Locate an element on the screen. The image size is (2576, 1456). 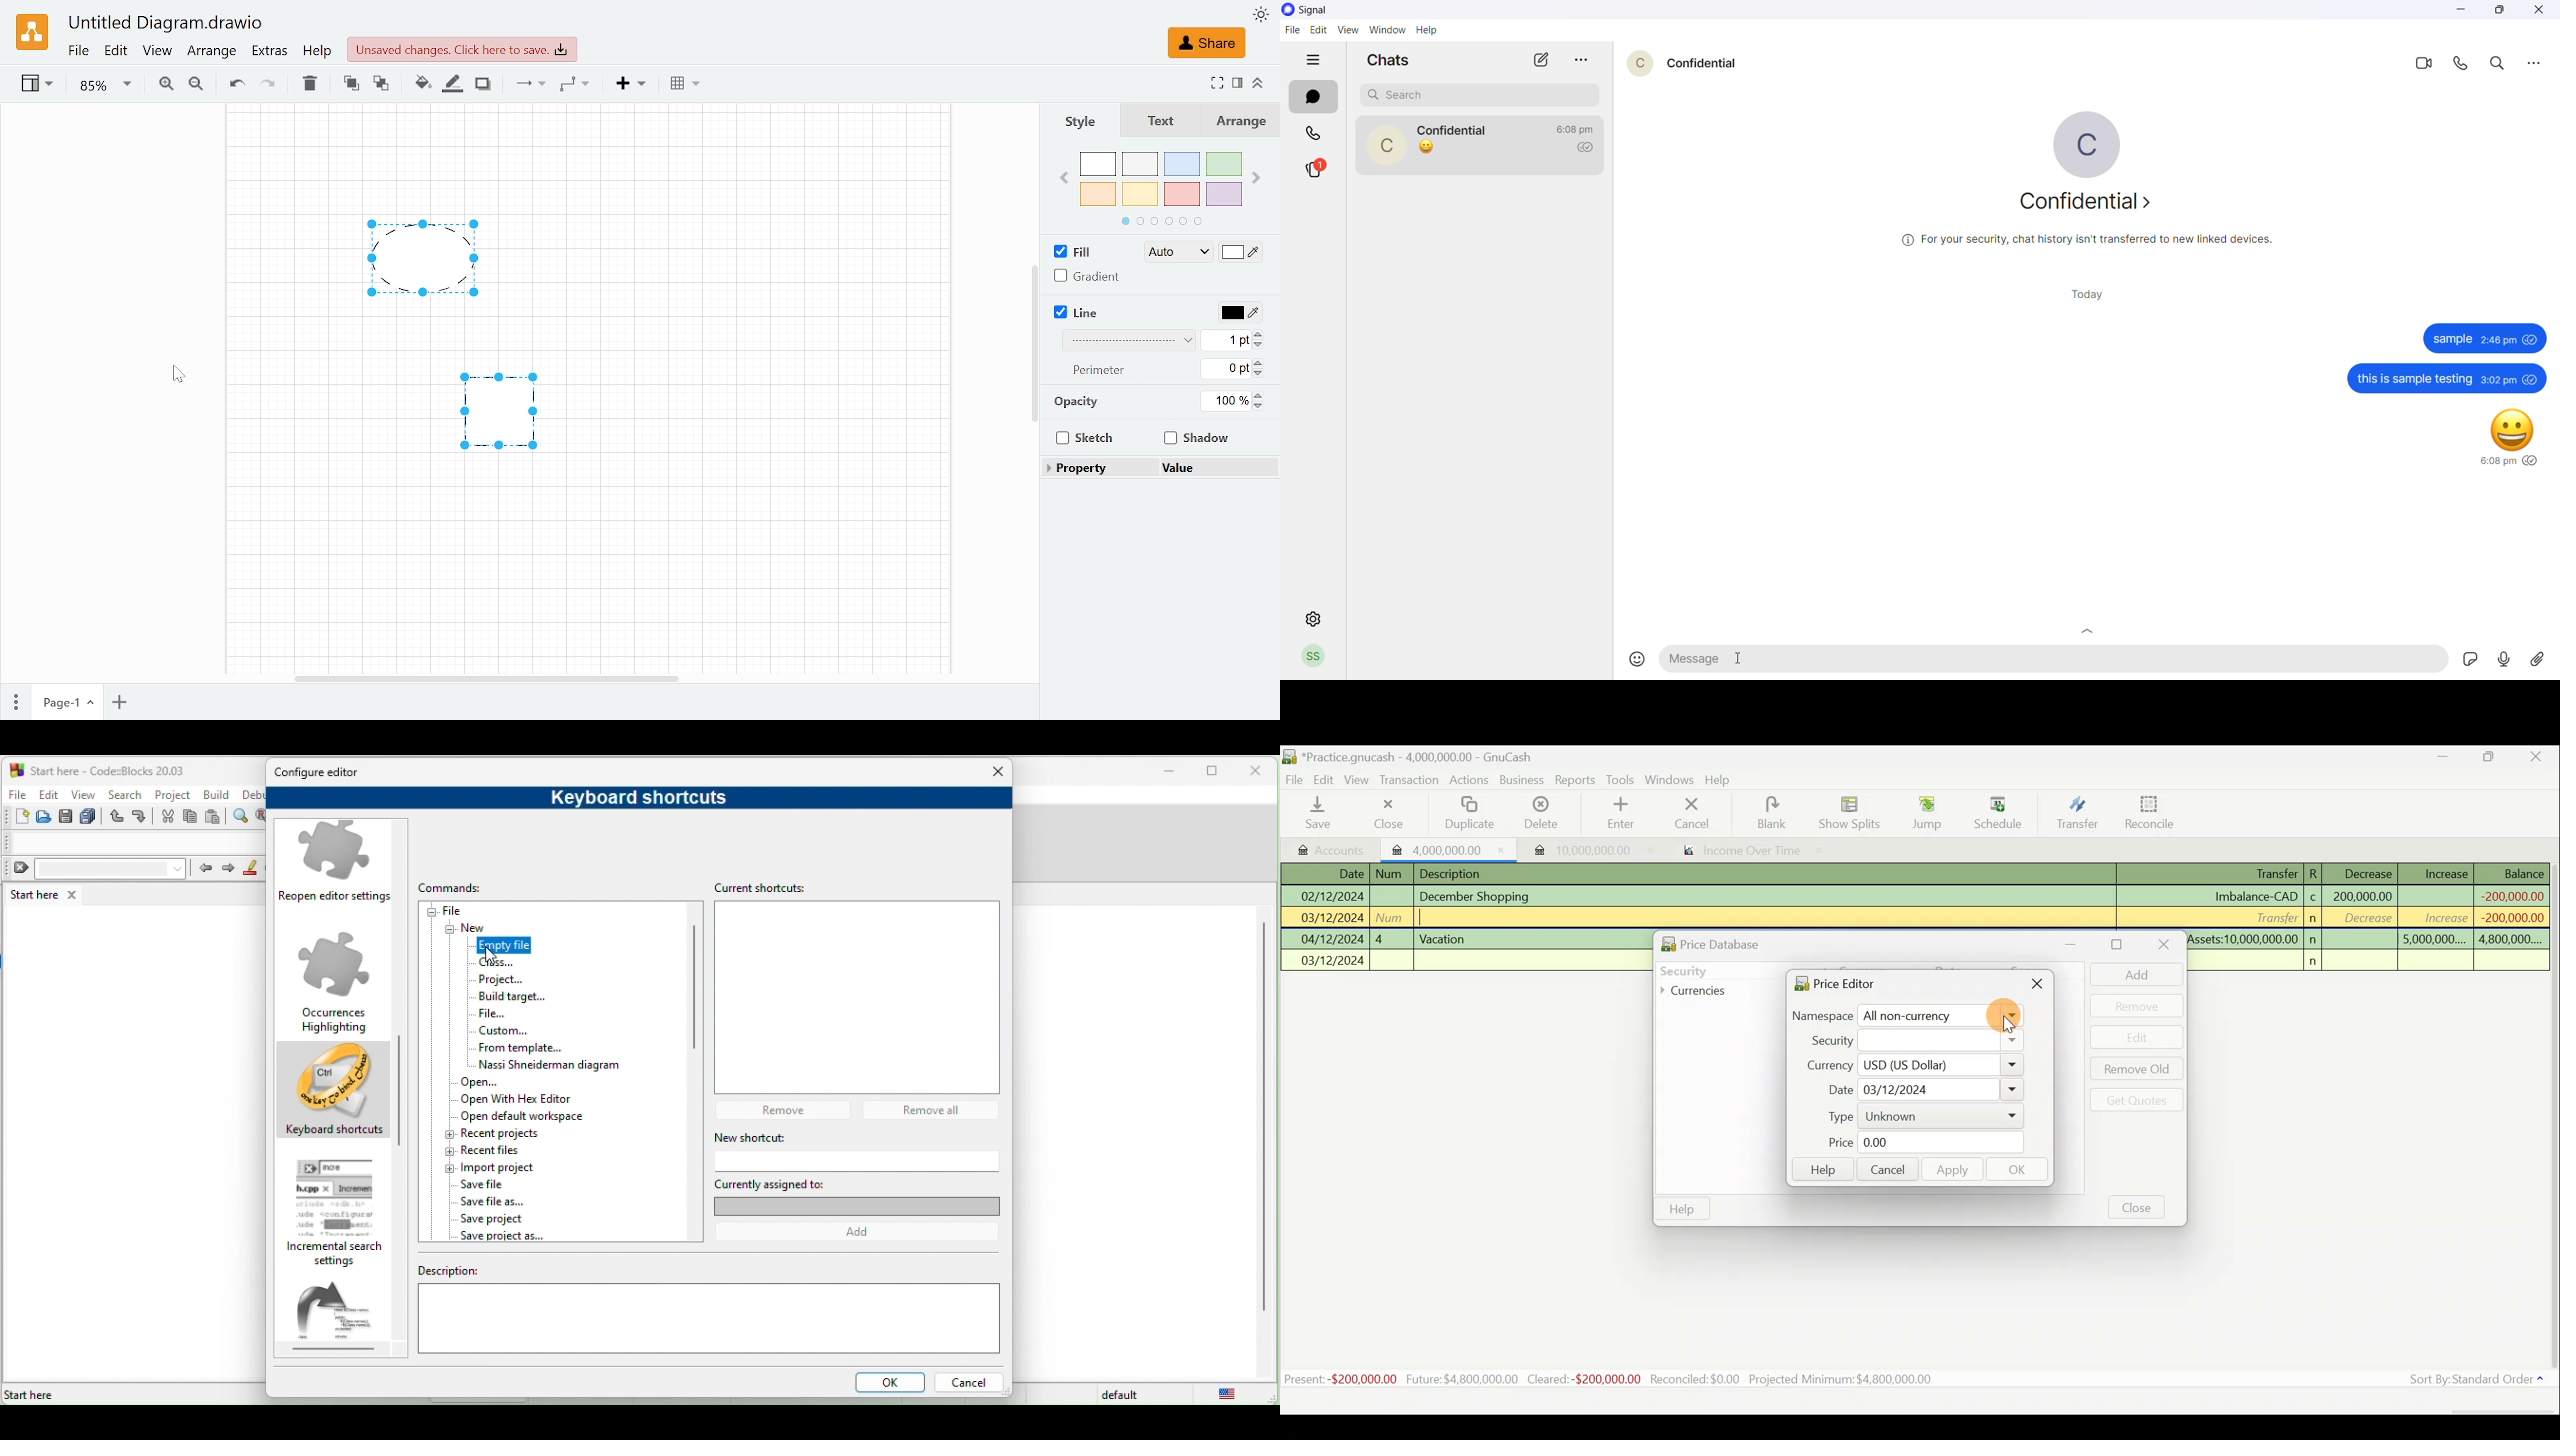
calls is located at coordinates (1315, 135).